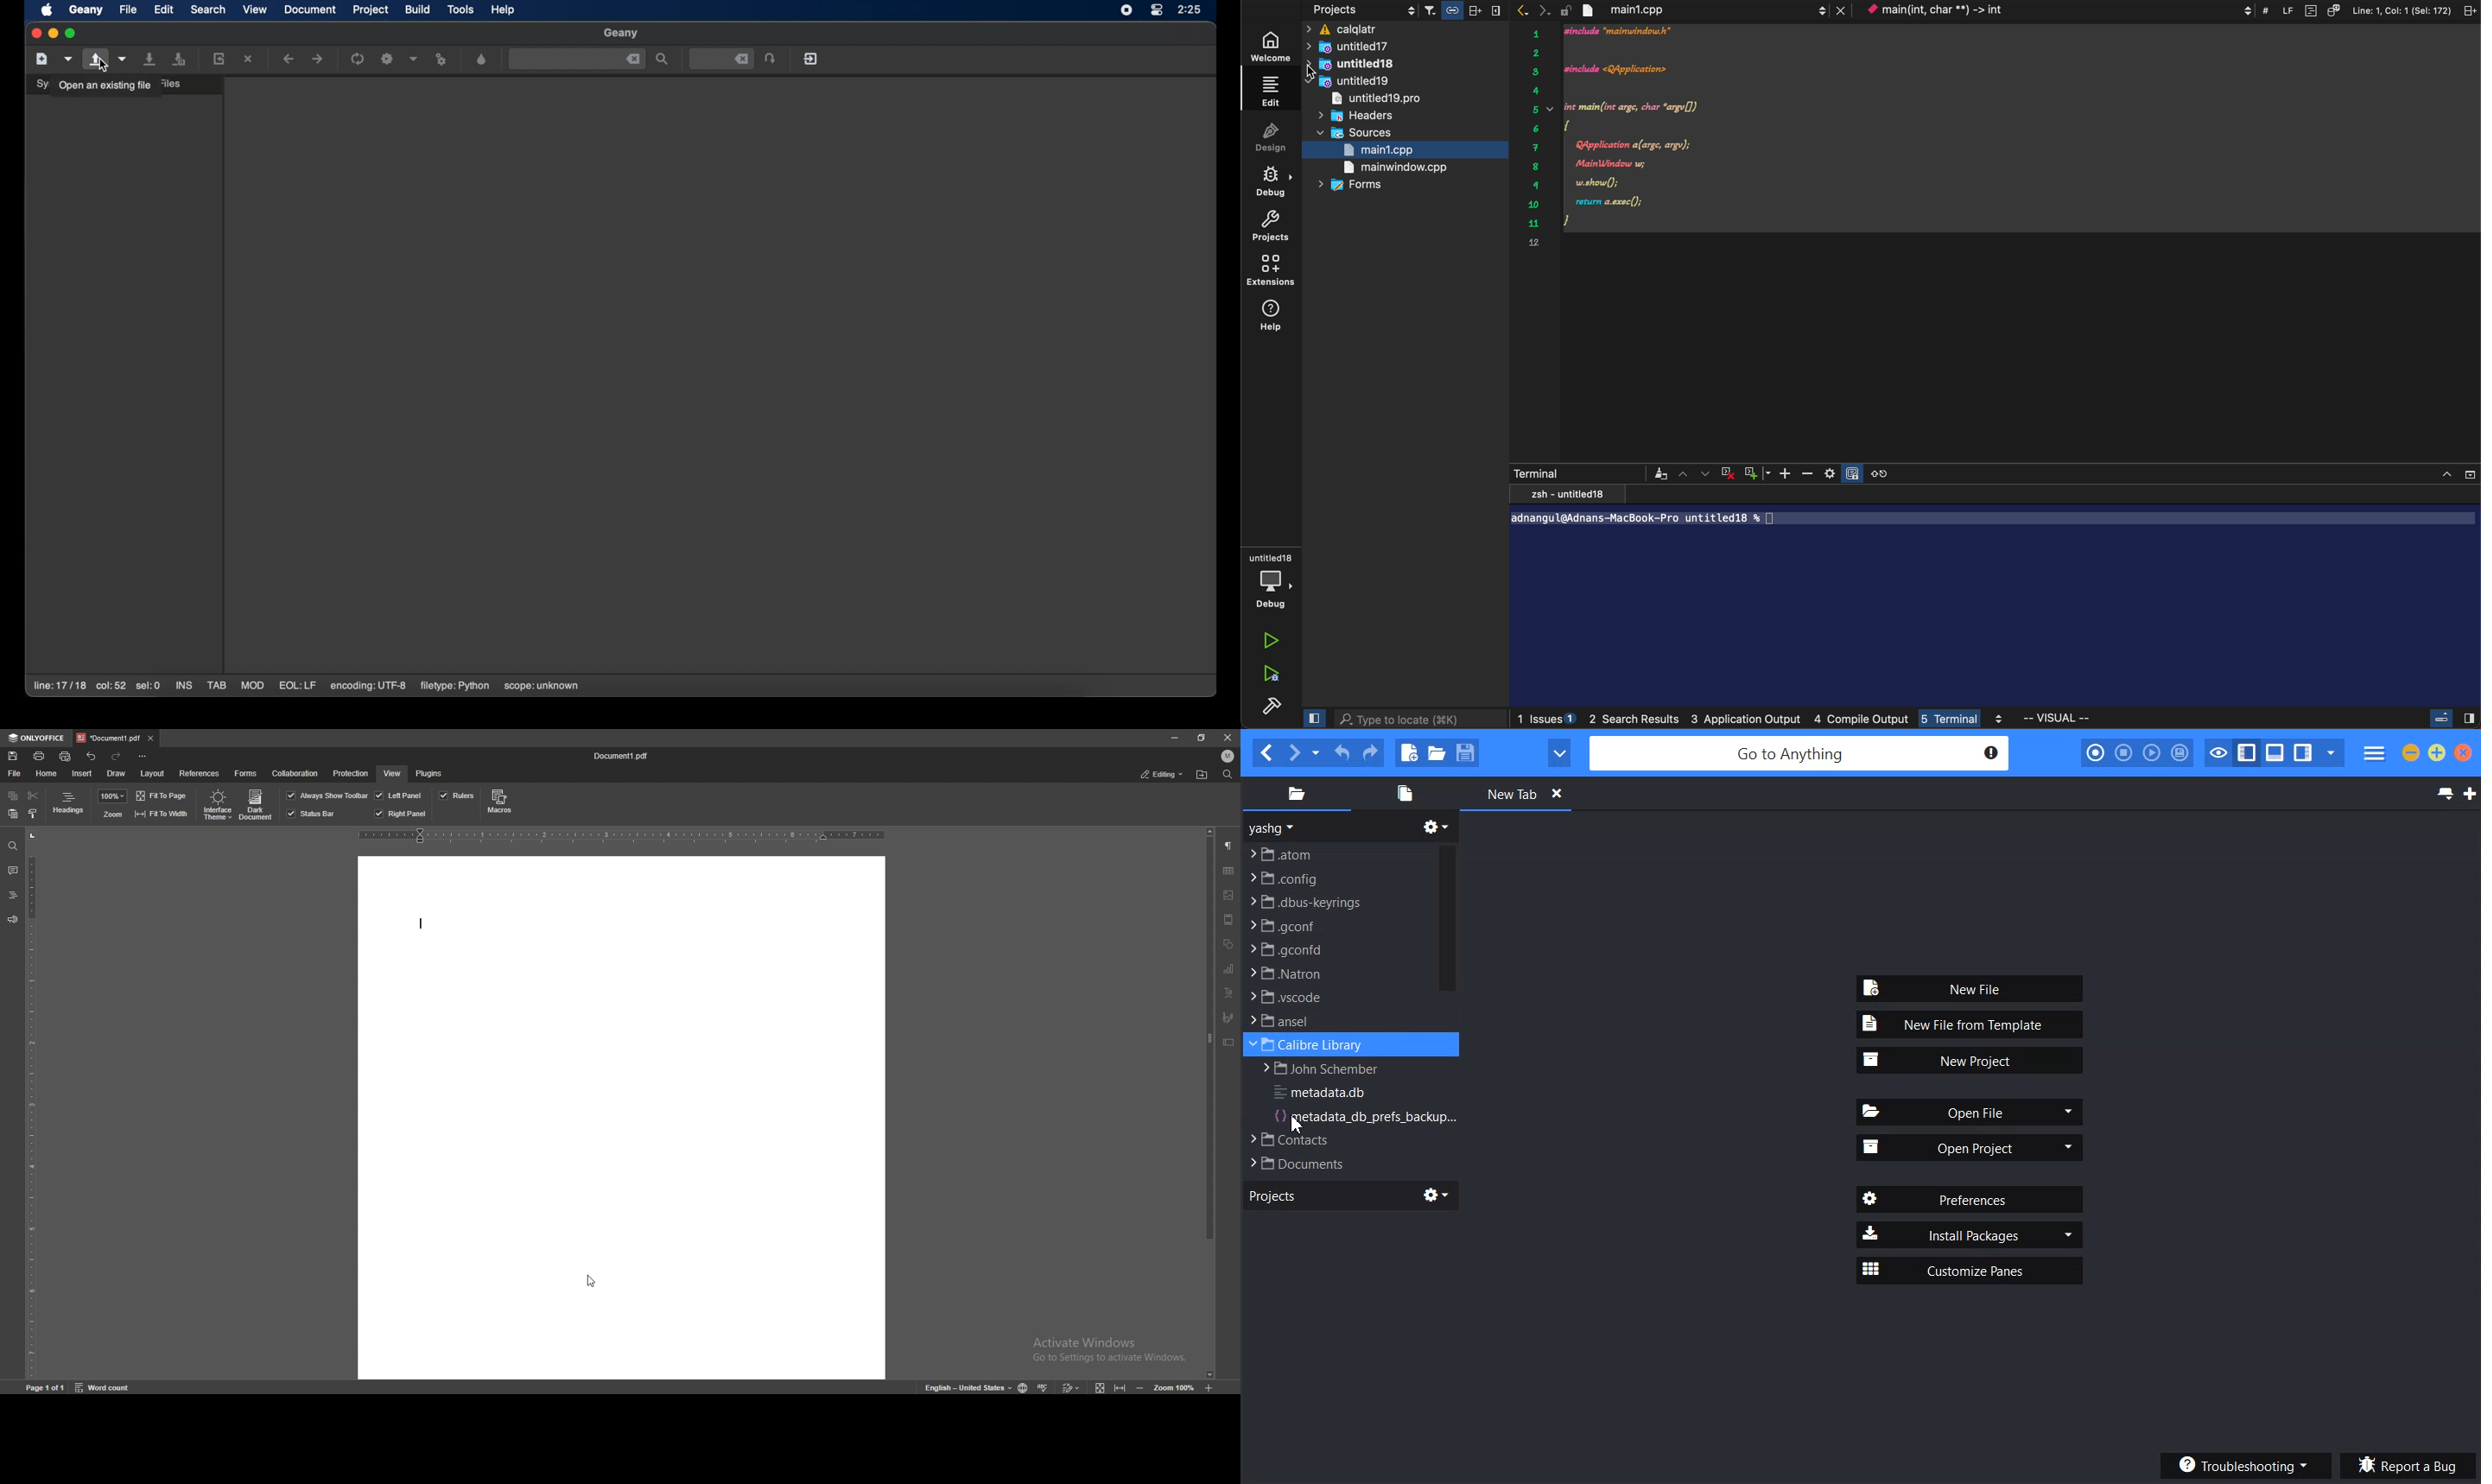  I want to click on Settings, so click(1437, 1195).